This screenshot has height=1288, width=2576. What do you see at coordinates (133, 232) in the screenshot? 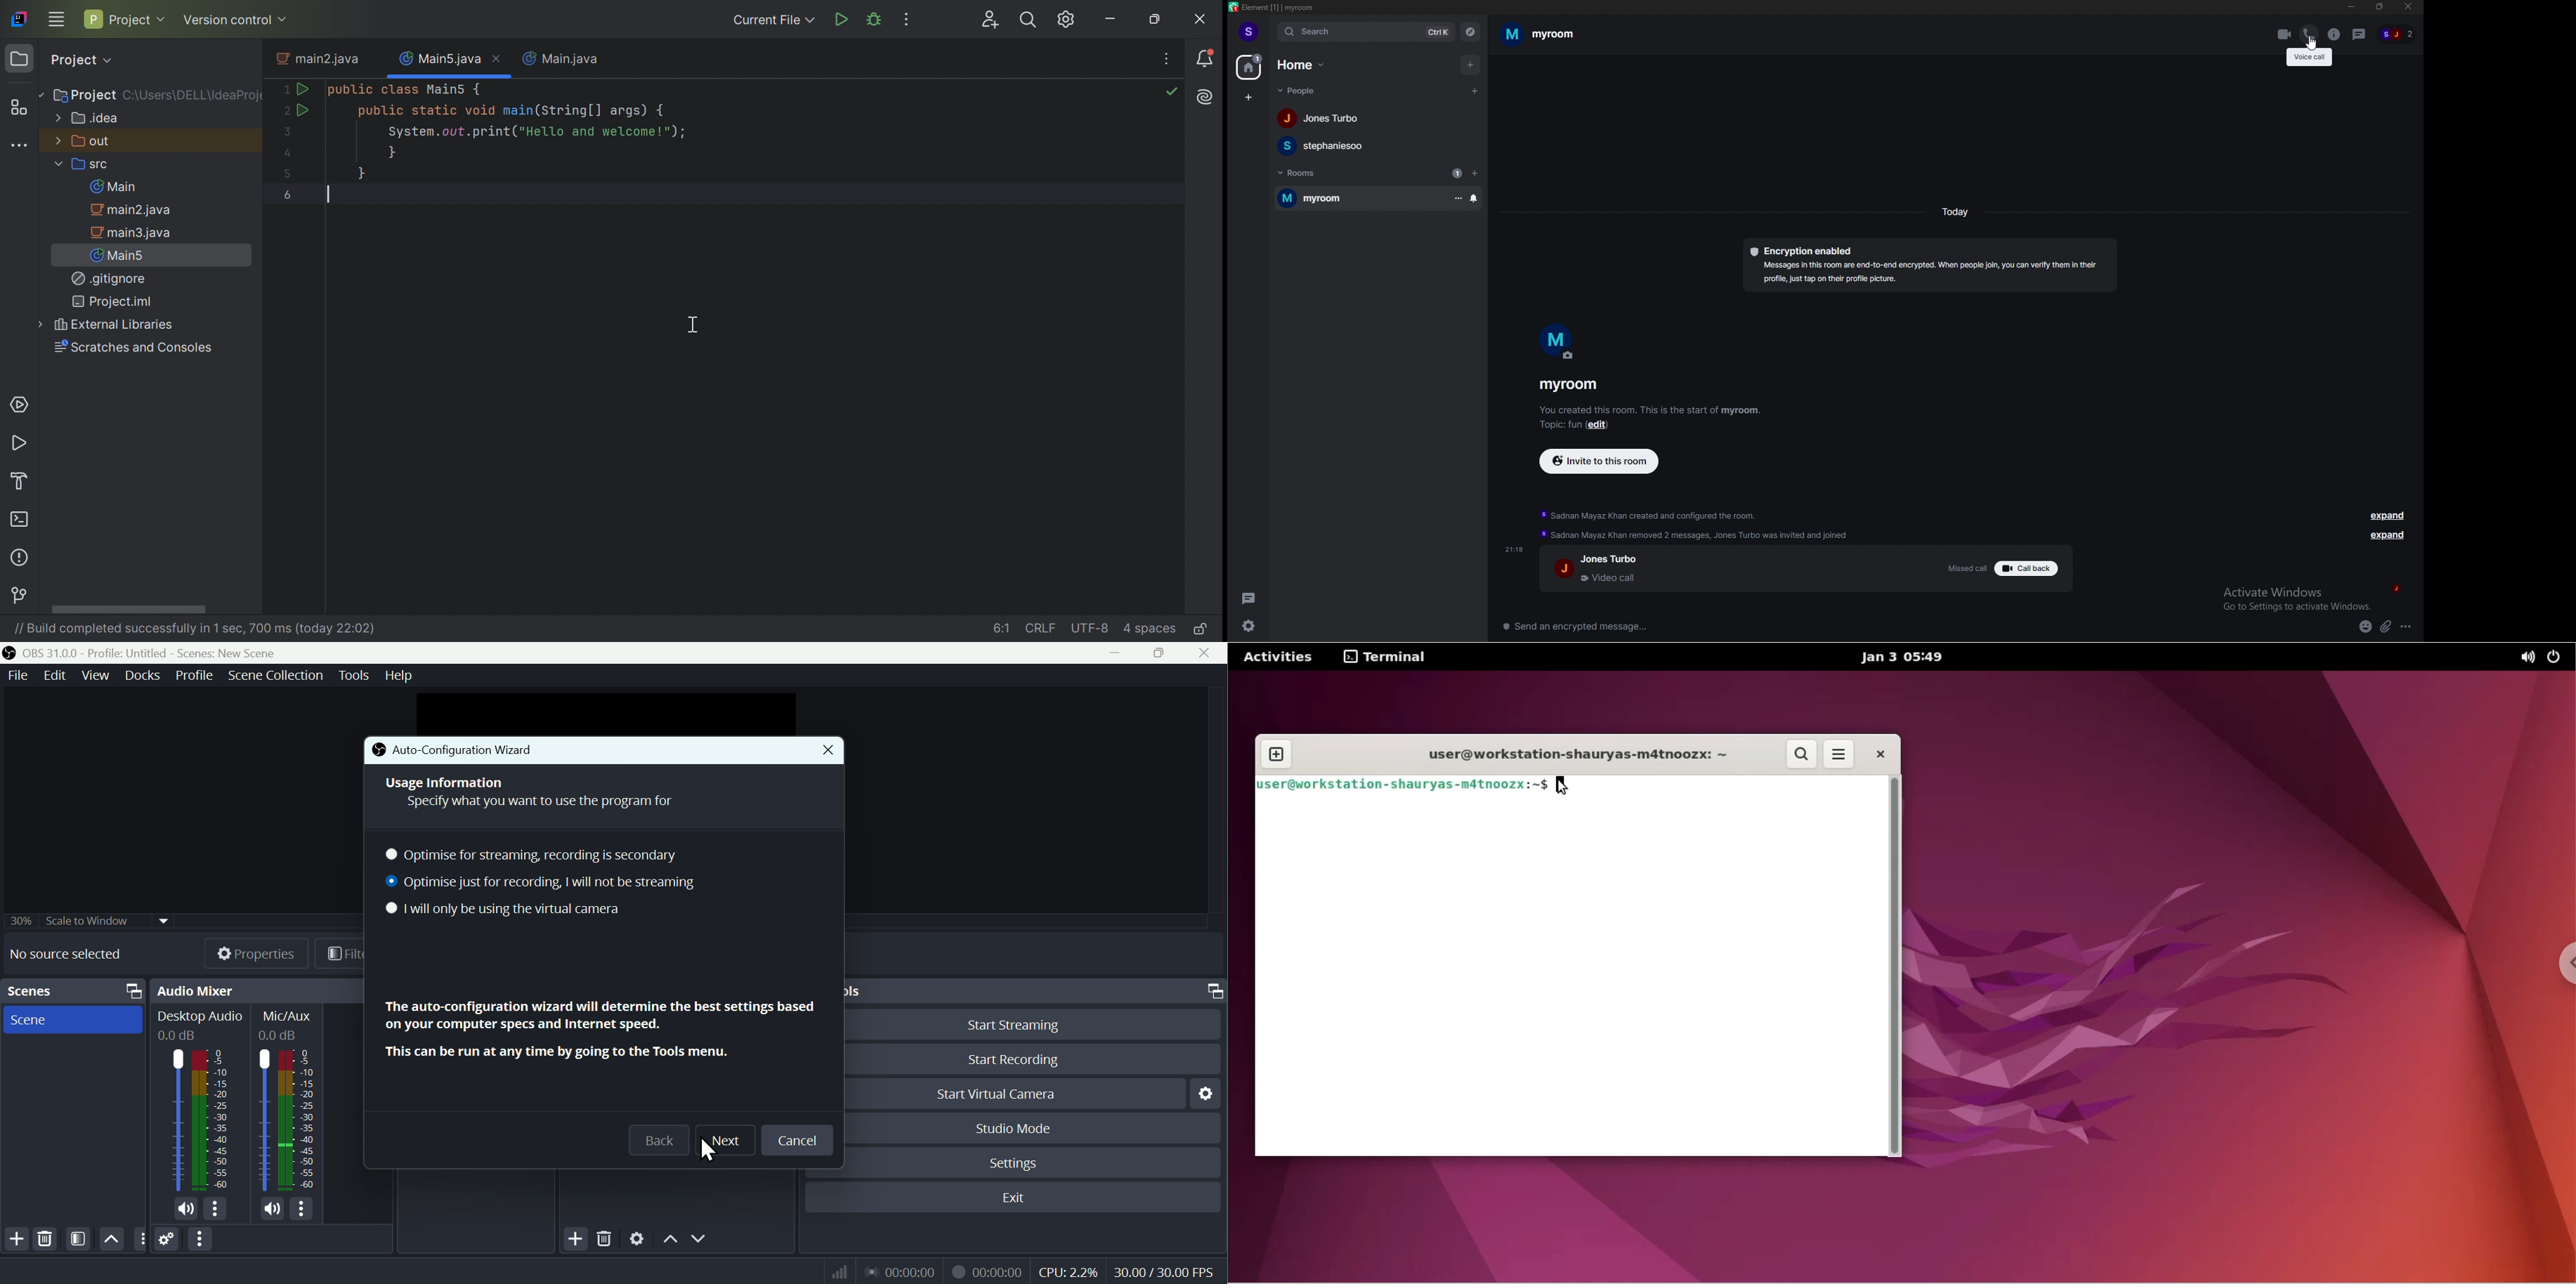
I see `main3.java` at bounding box center [133, 232].